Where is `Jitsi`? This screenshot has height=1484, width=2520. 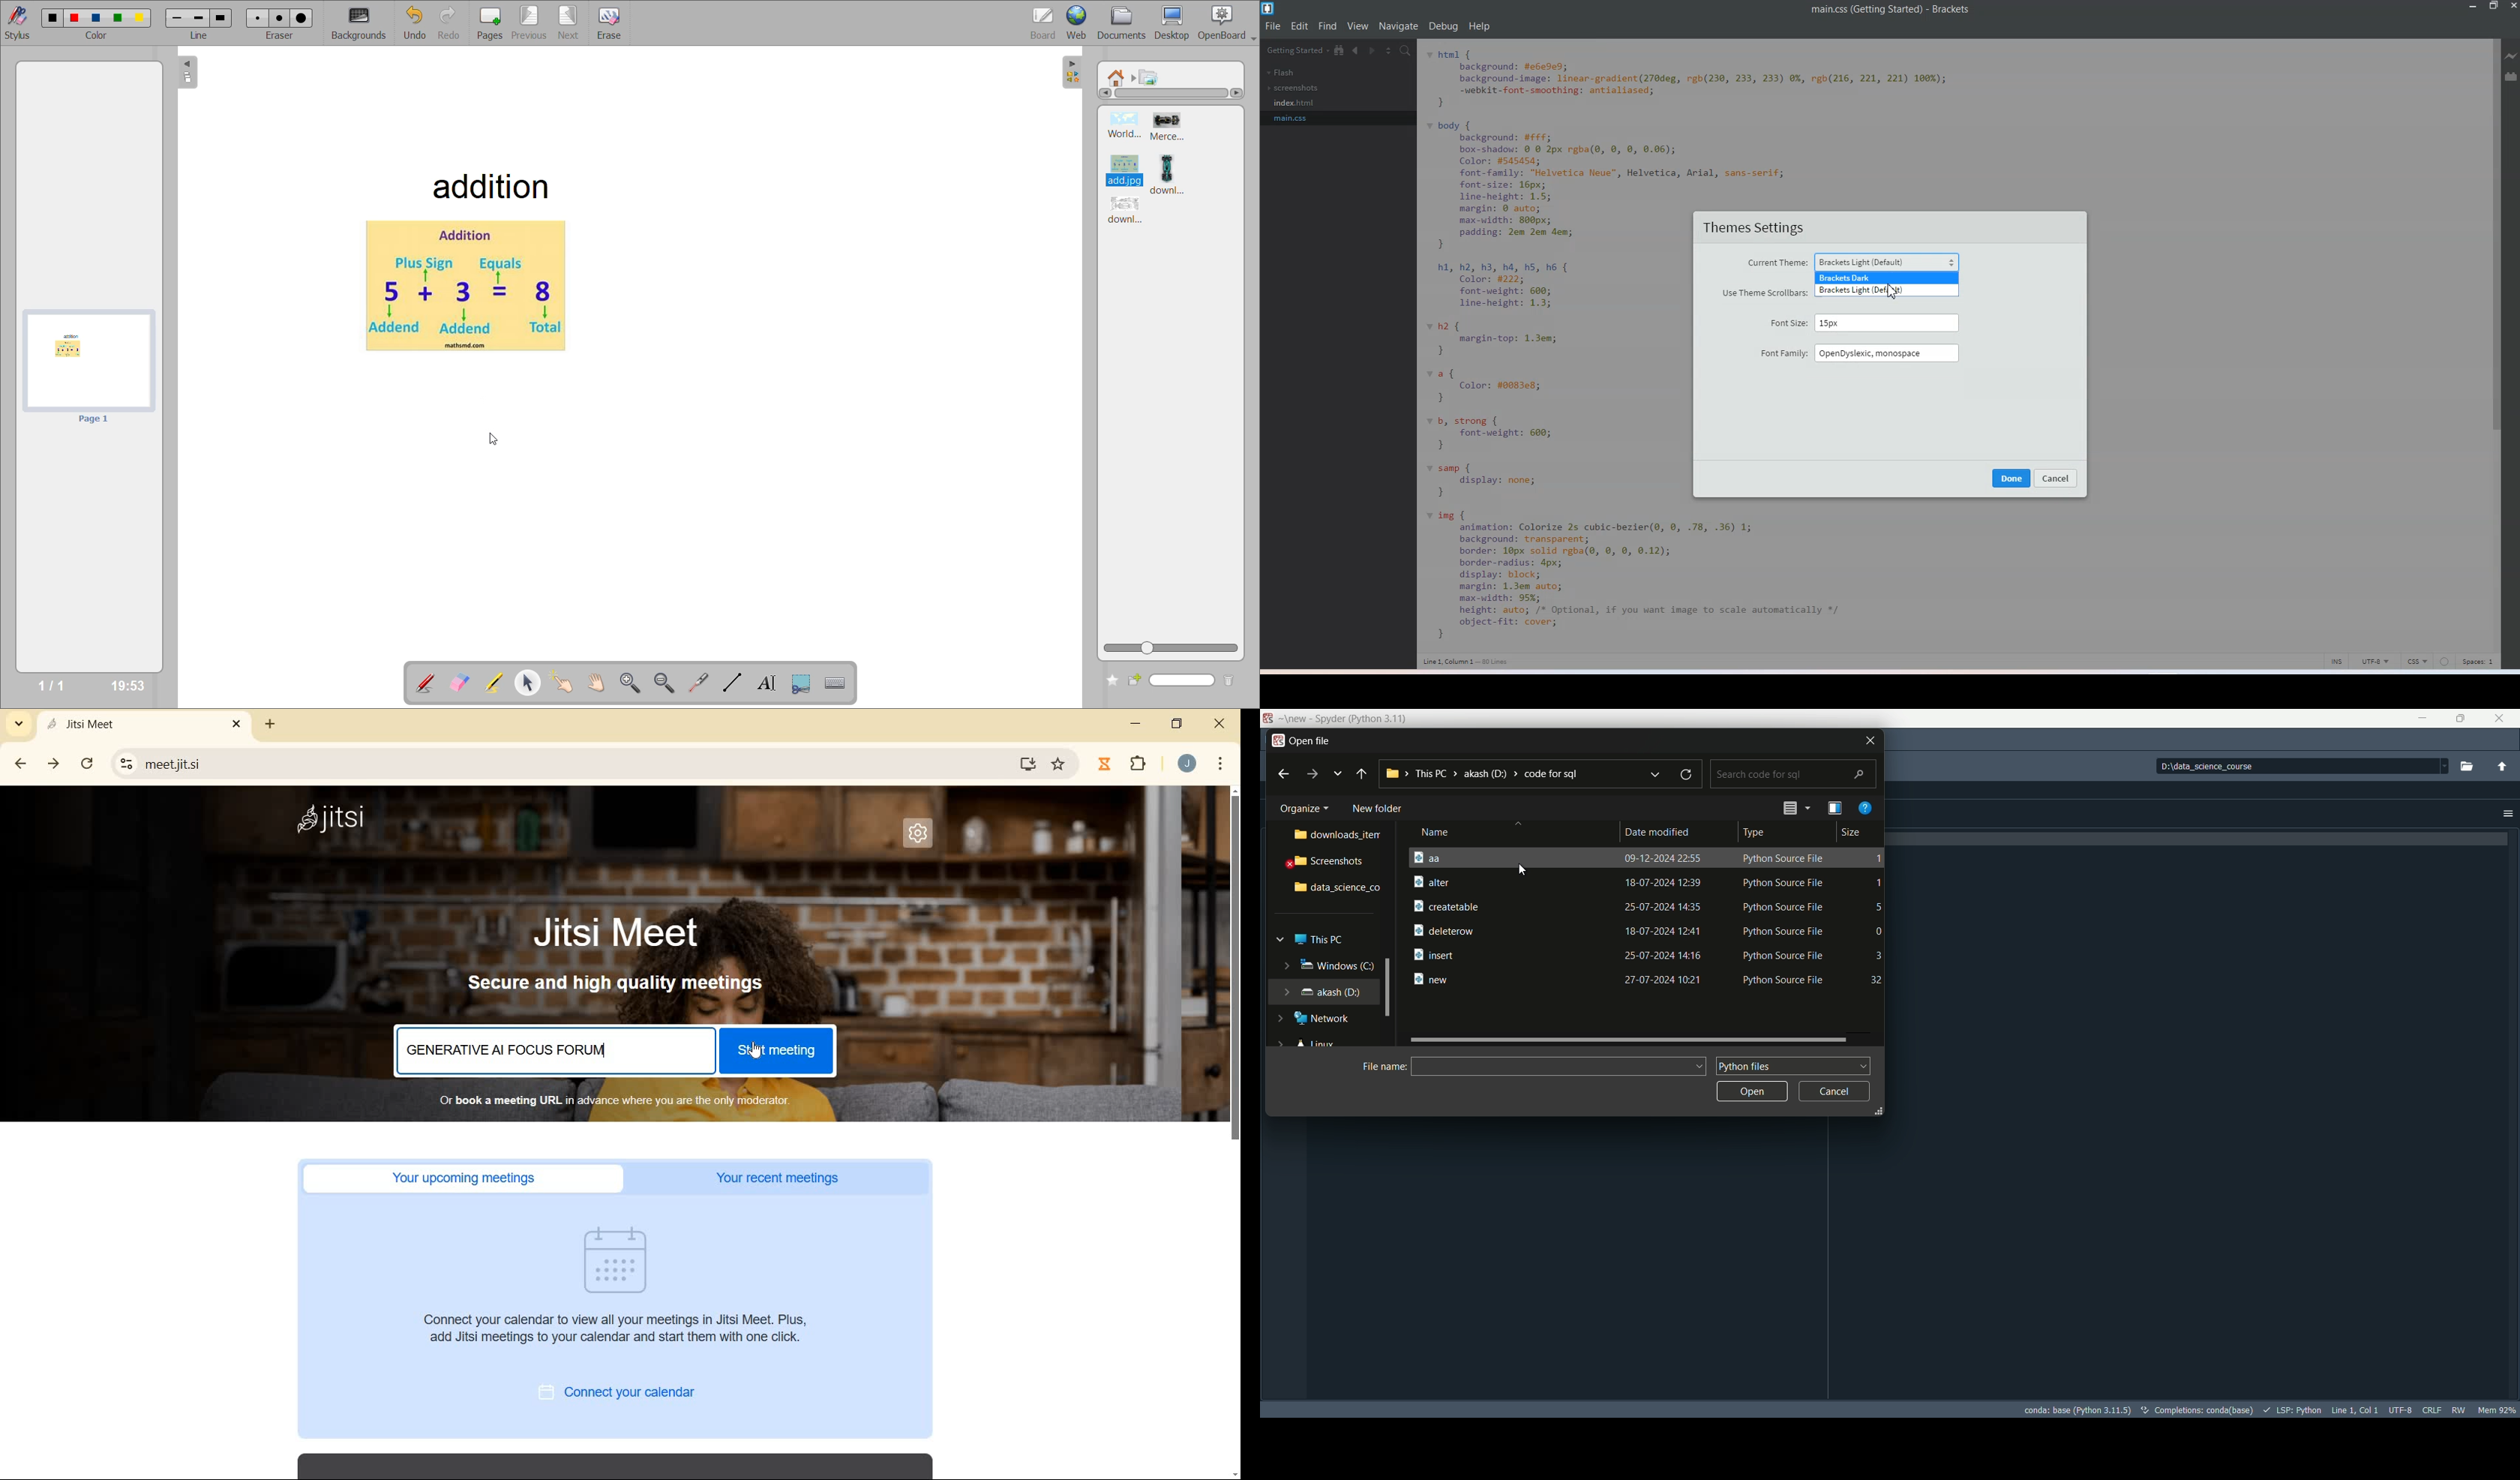 Jitsi is located at coordinates (332, 820).